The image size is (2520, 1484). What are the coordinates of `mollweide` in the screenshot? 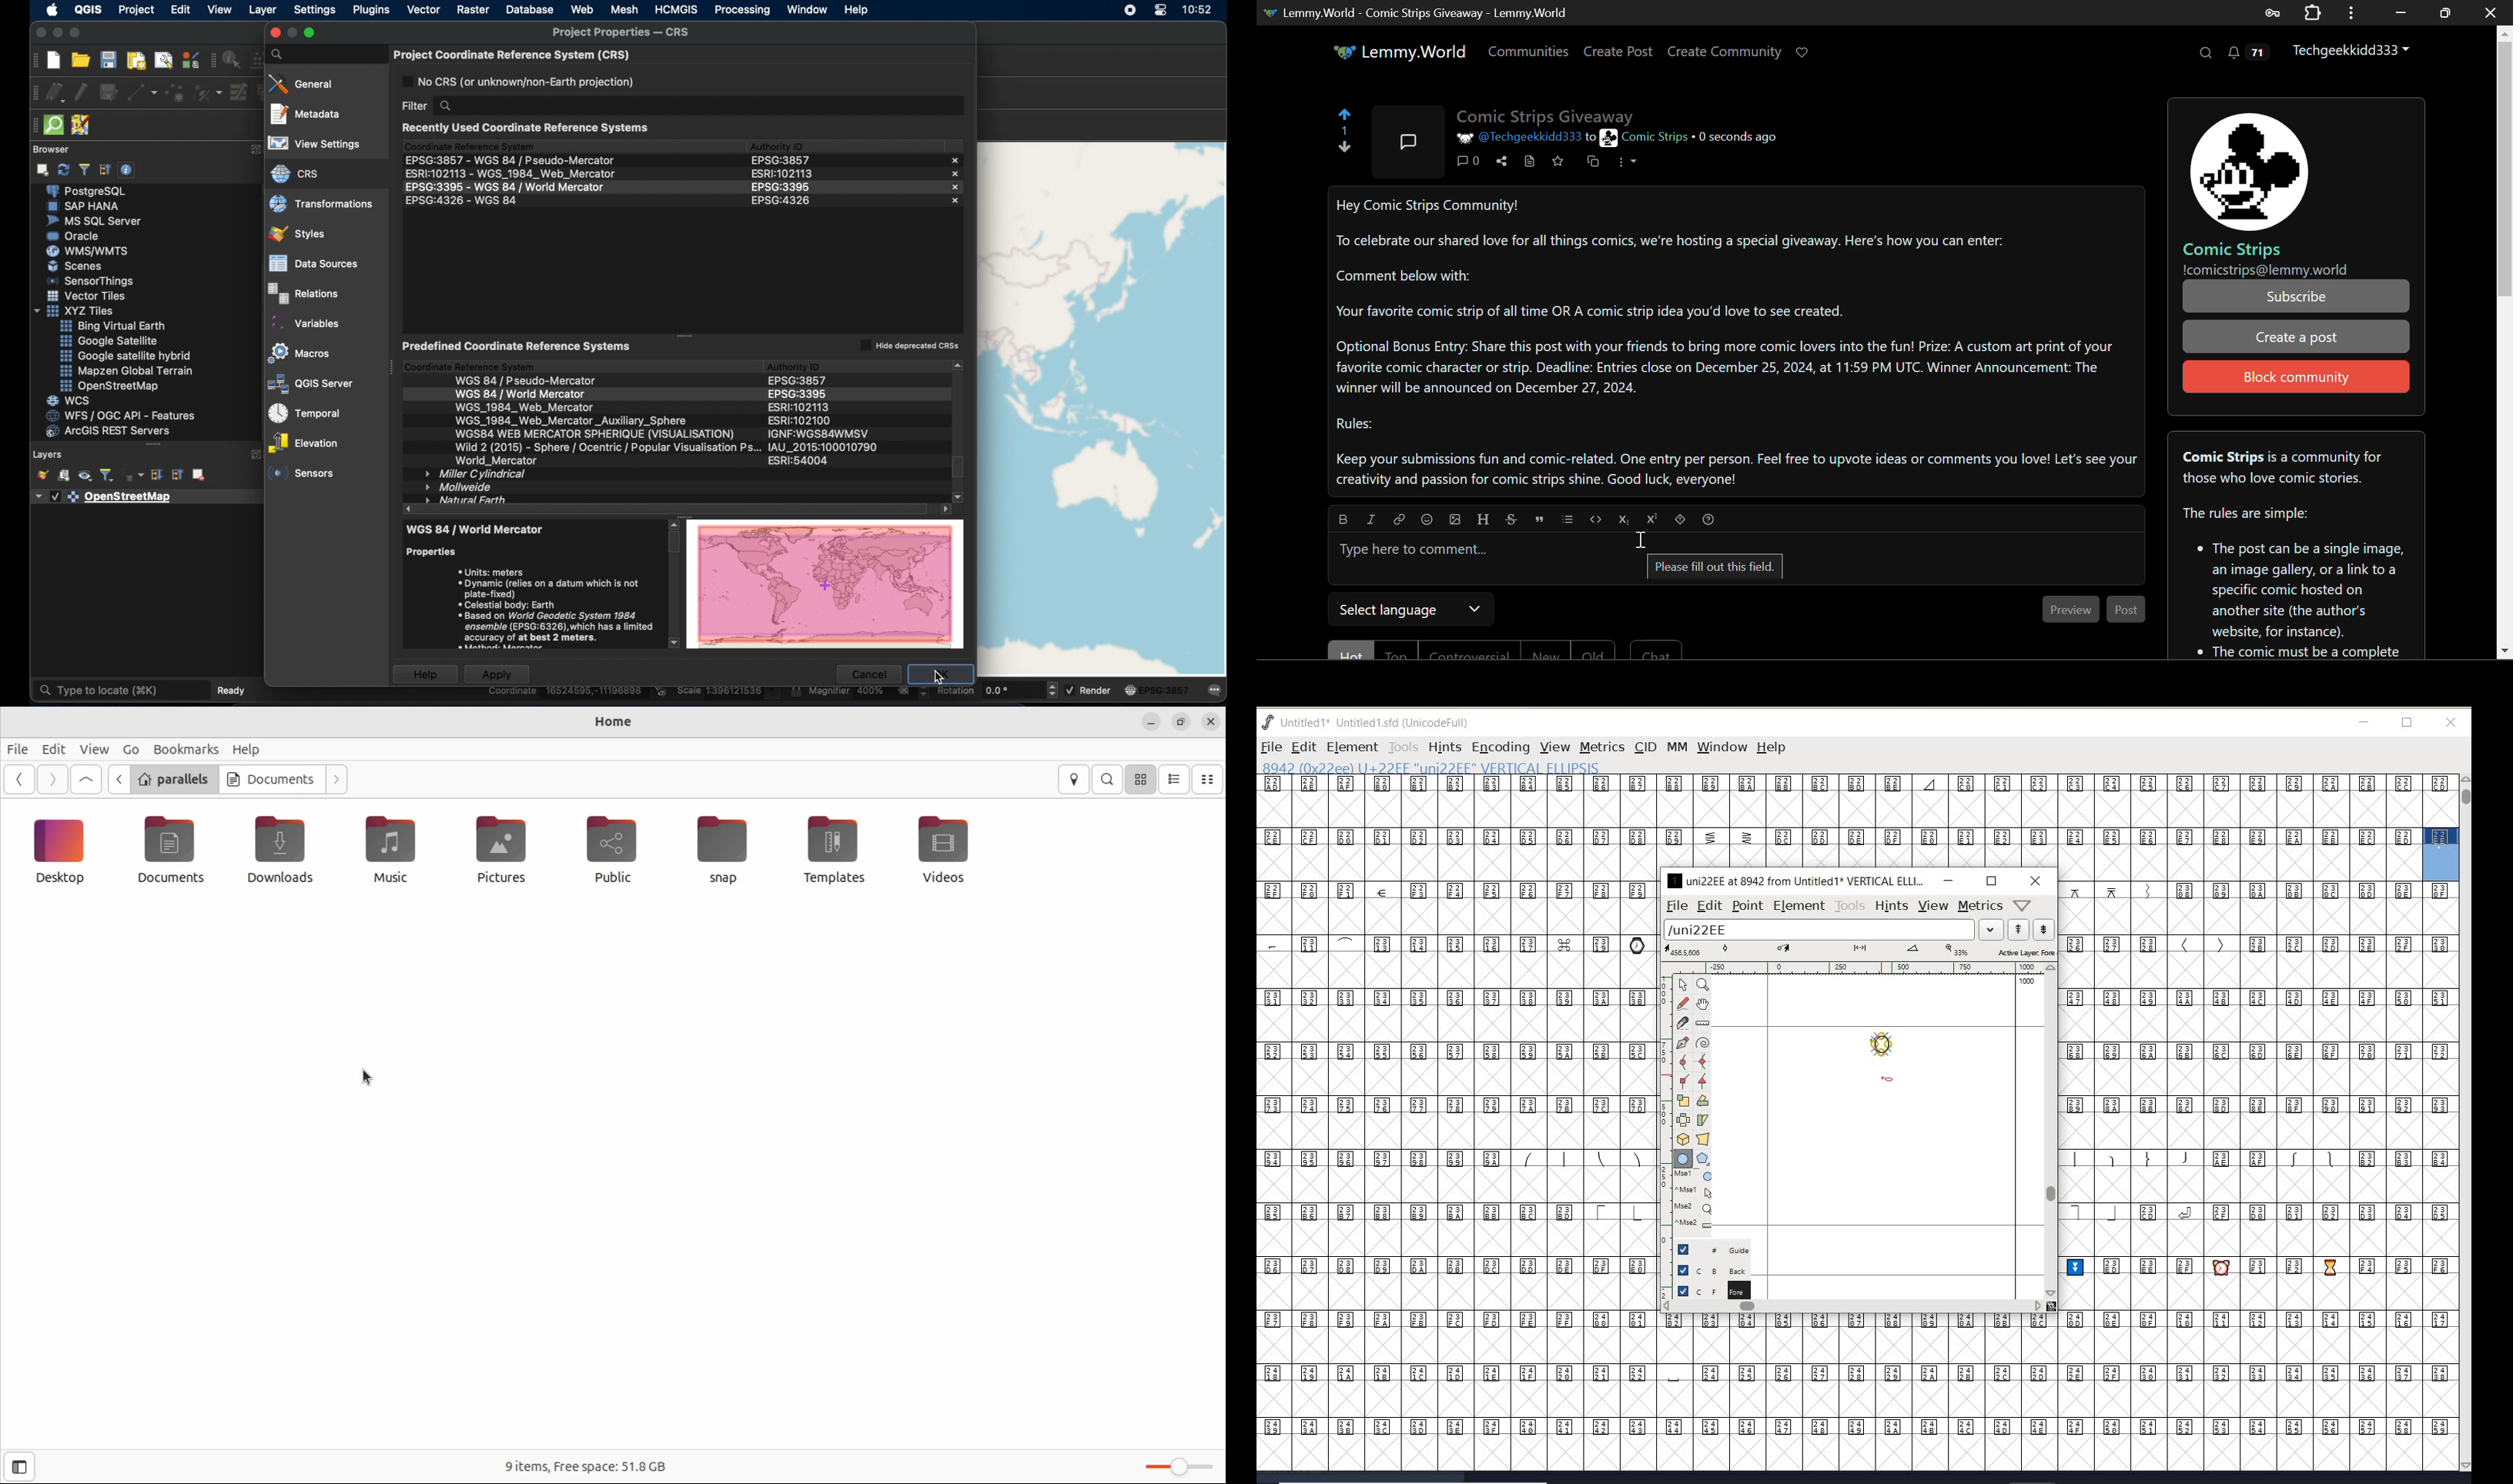 It's located at (461, 486).